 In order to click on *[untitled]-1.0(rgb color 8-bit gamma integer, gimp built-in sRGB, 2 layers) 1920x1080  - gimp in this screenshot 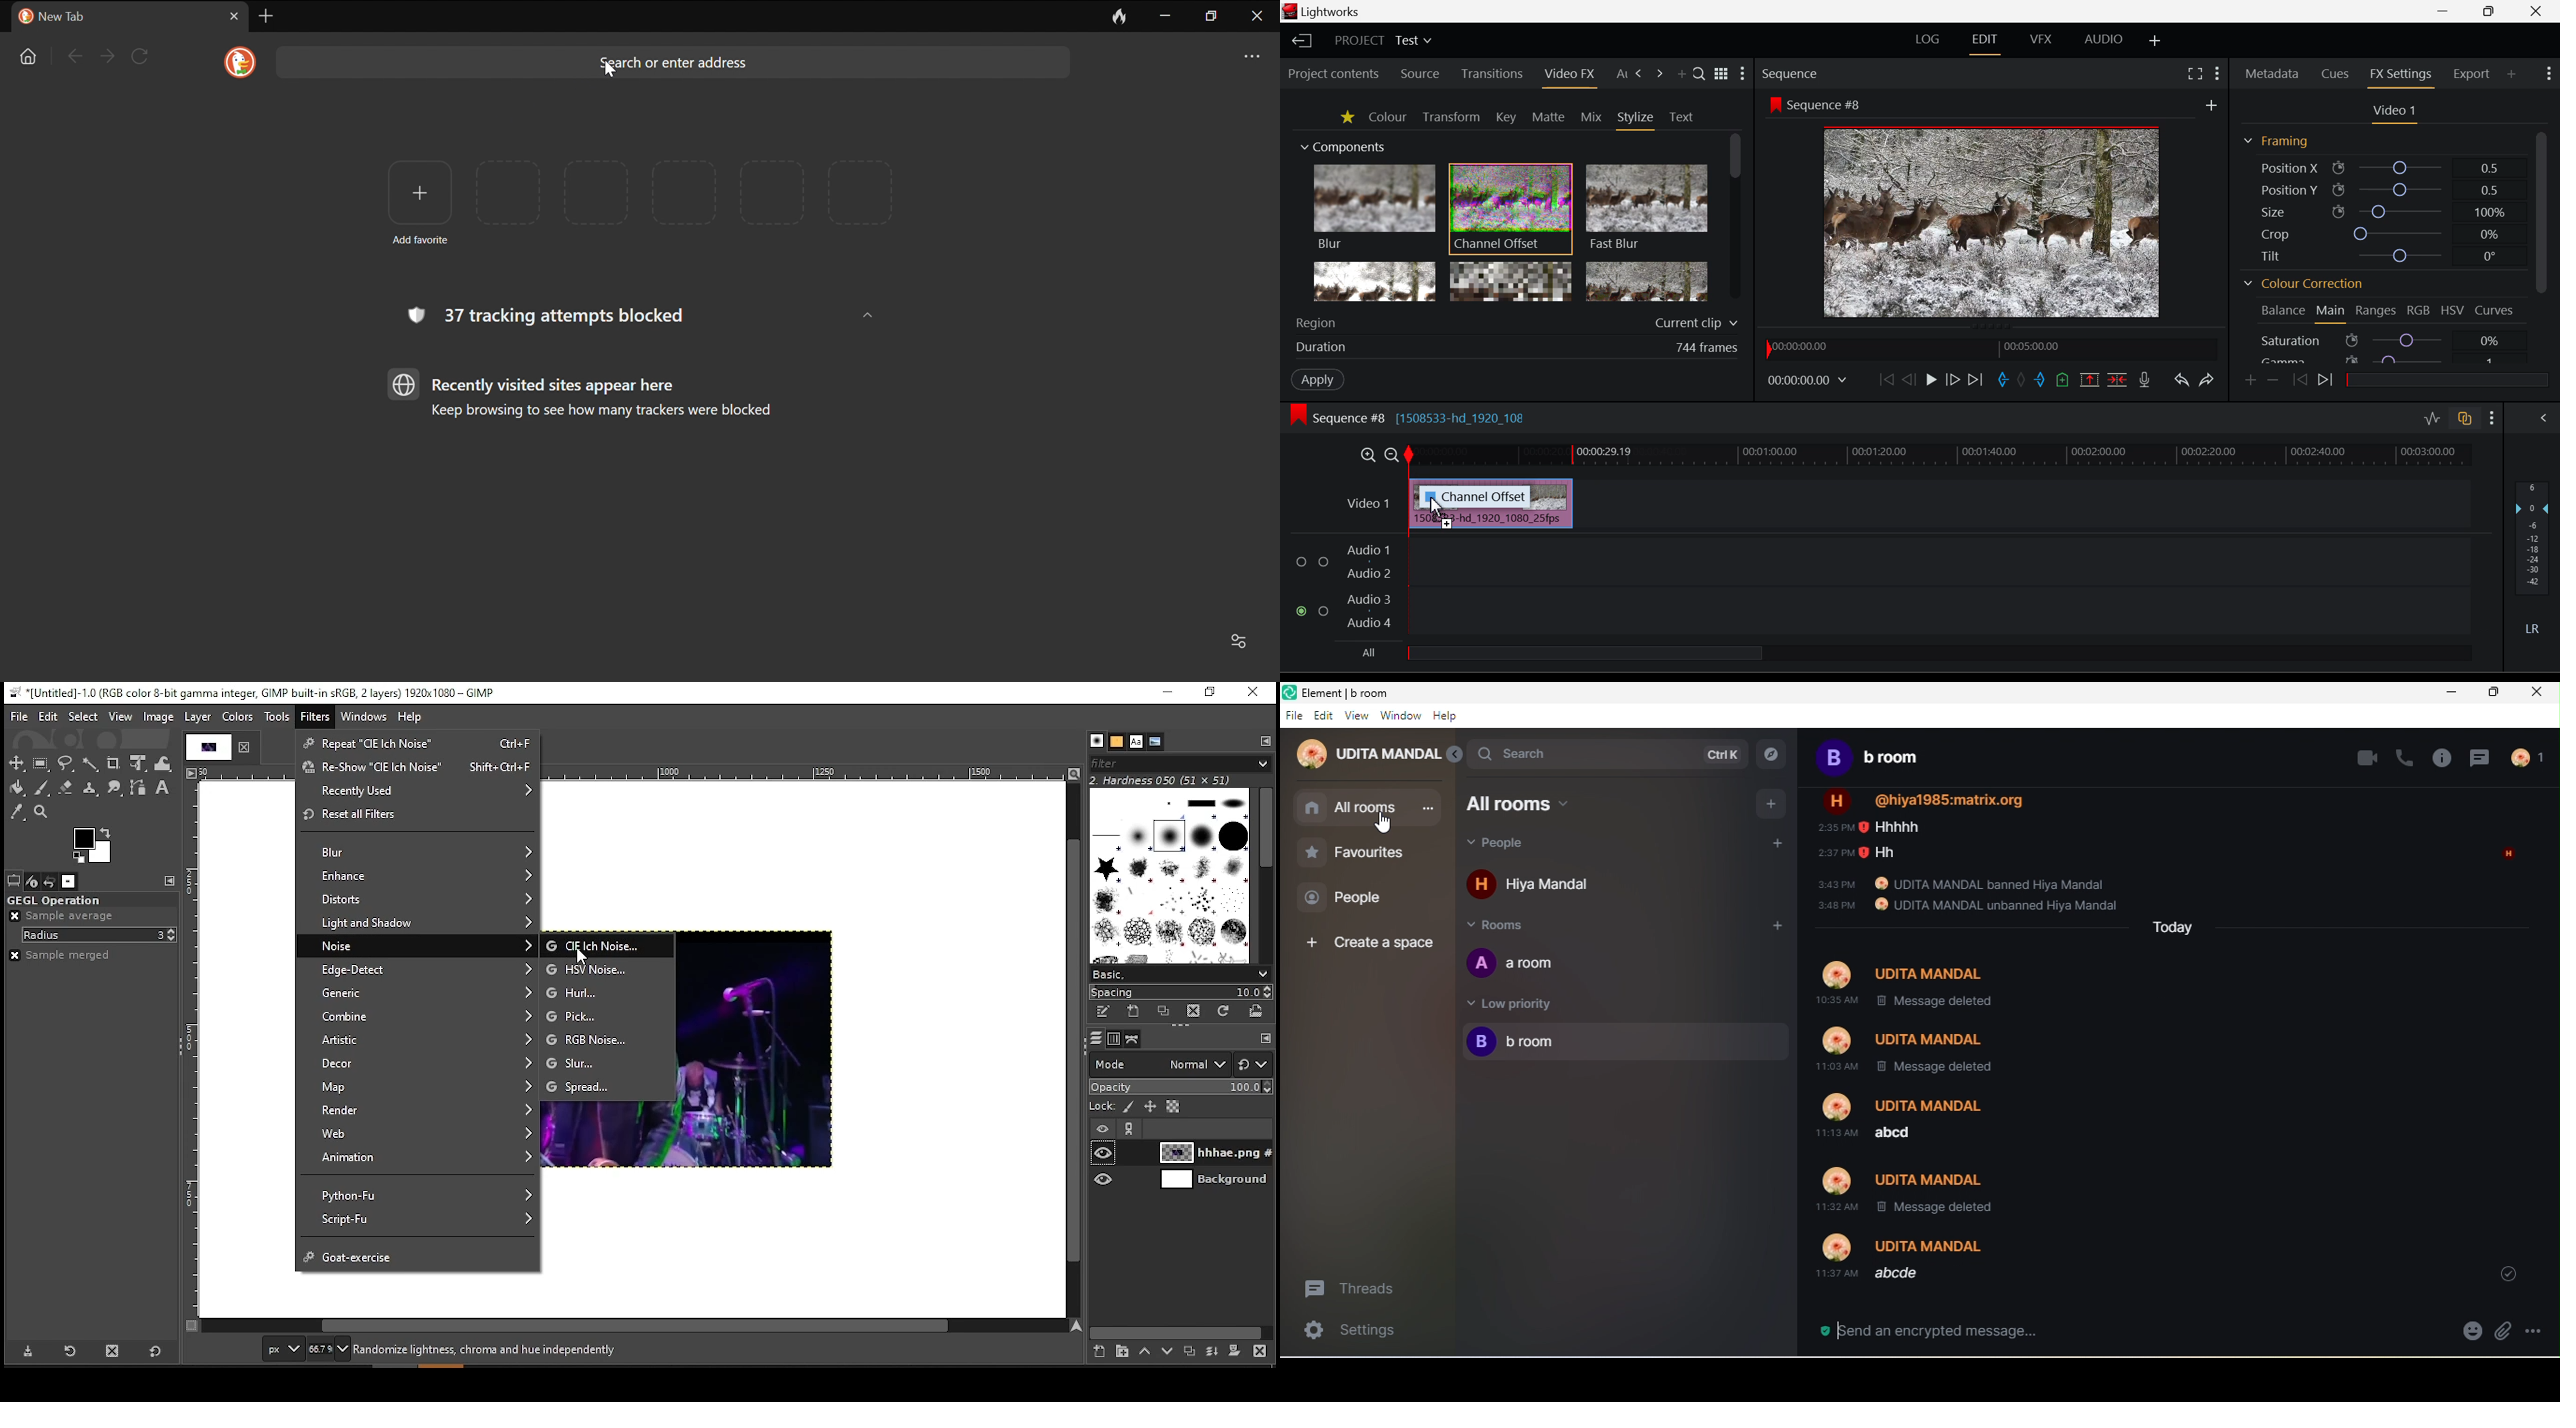, I will do `click(253, 692)`.